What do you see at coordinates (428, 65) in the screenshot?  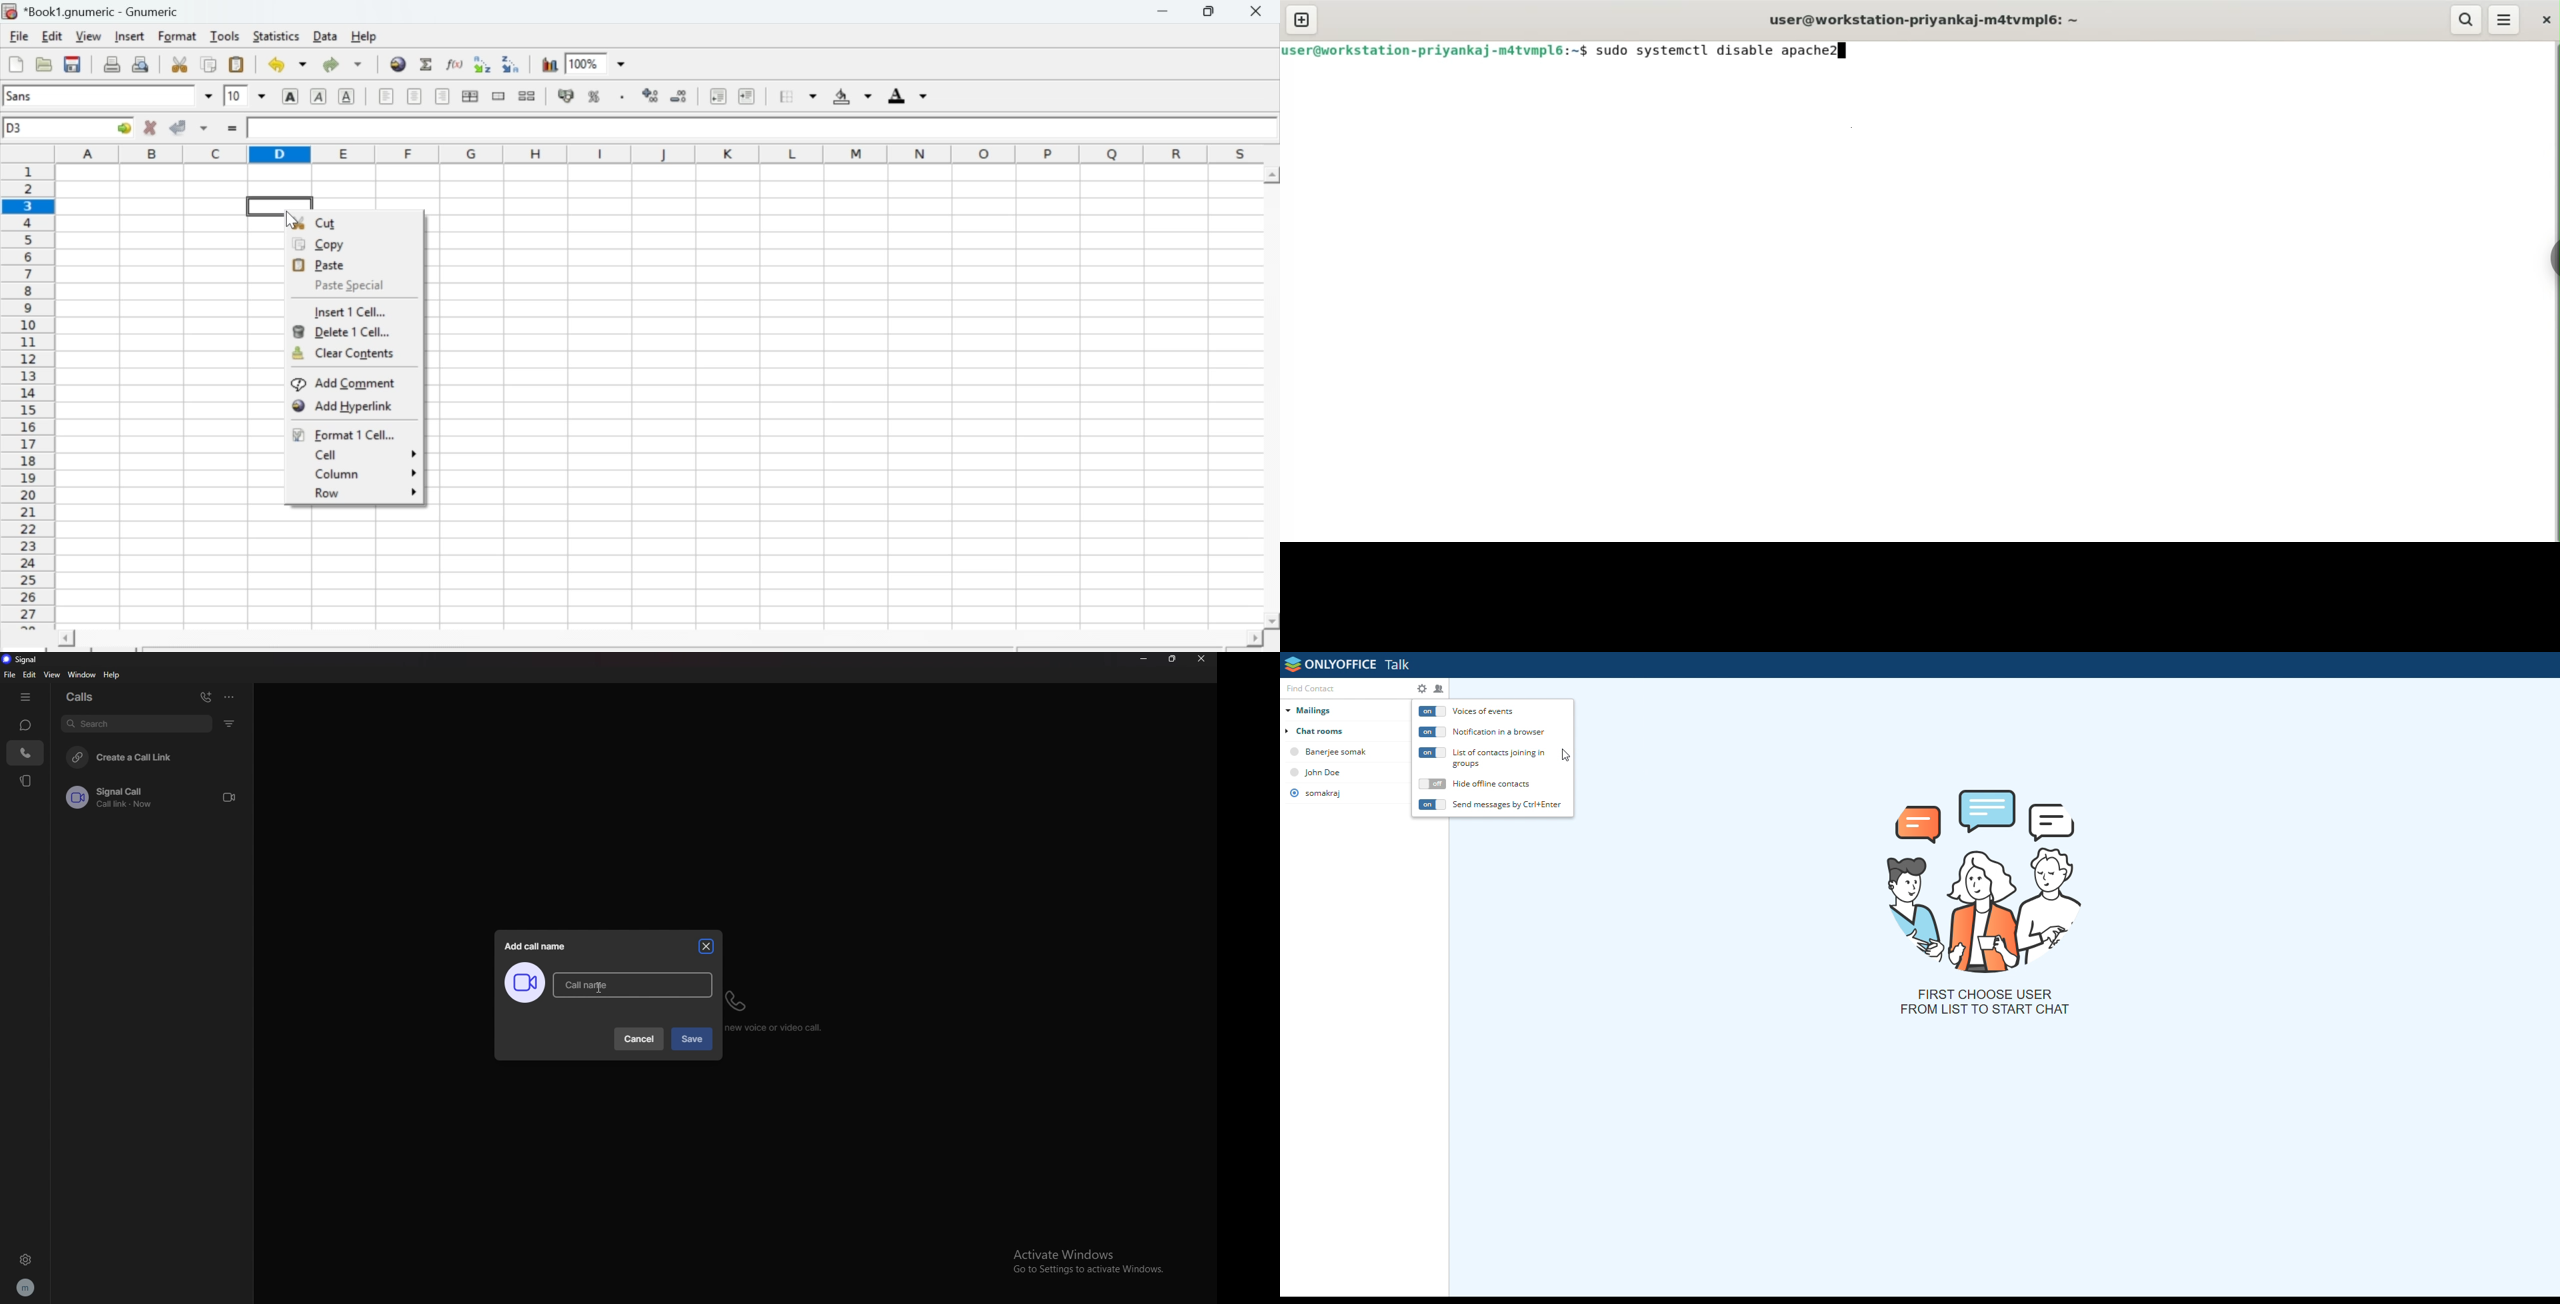 I see `Sum` at bounding box center [428, 65].